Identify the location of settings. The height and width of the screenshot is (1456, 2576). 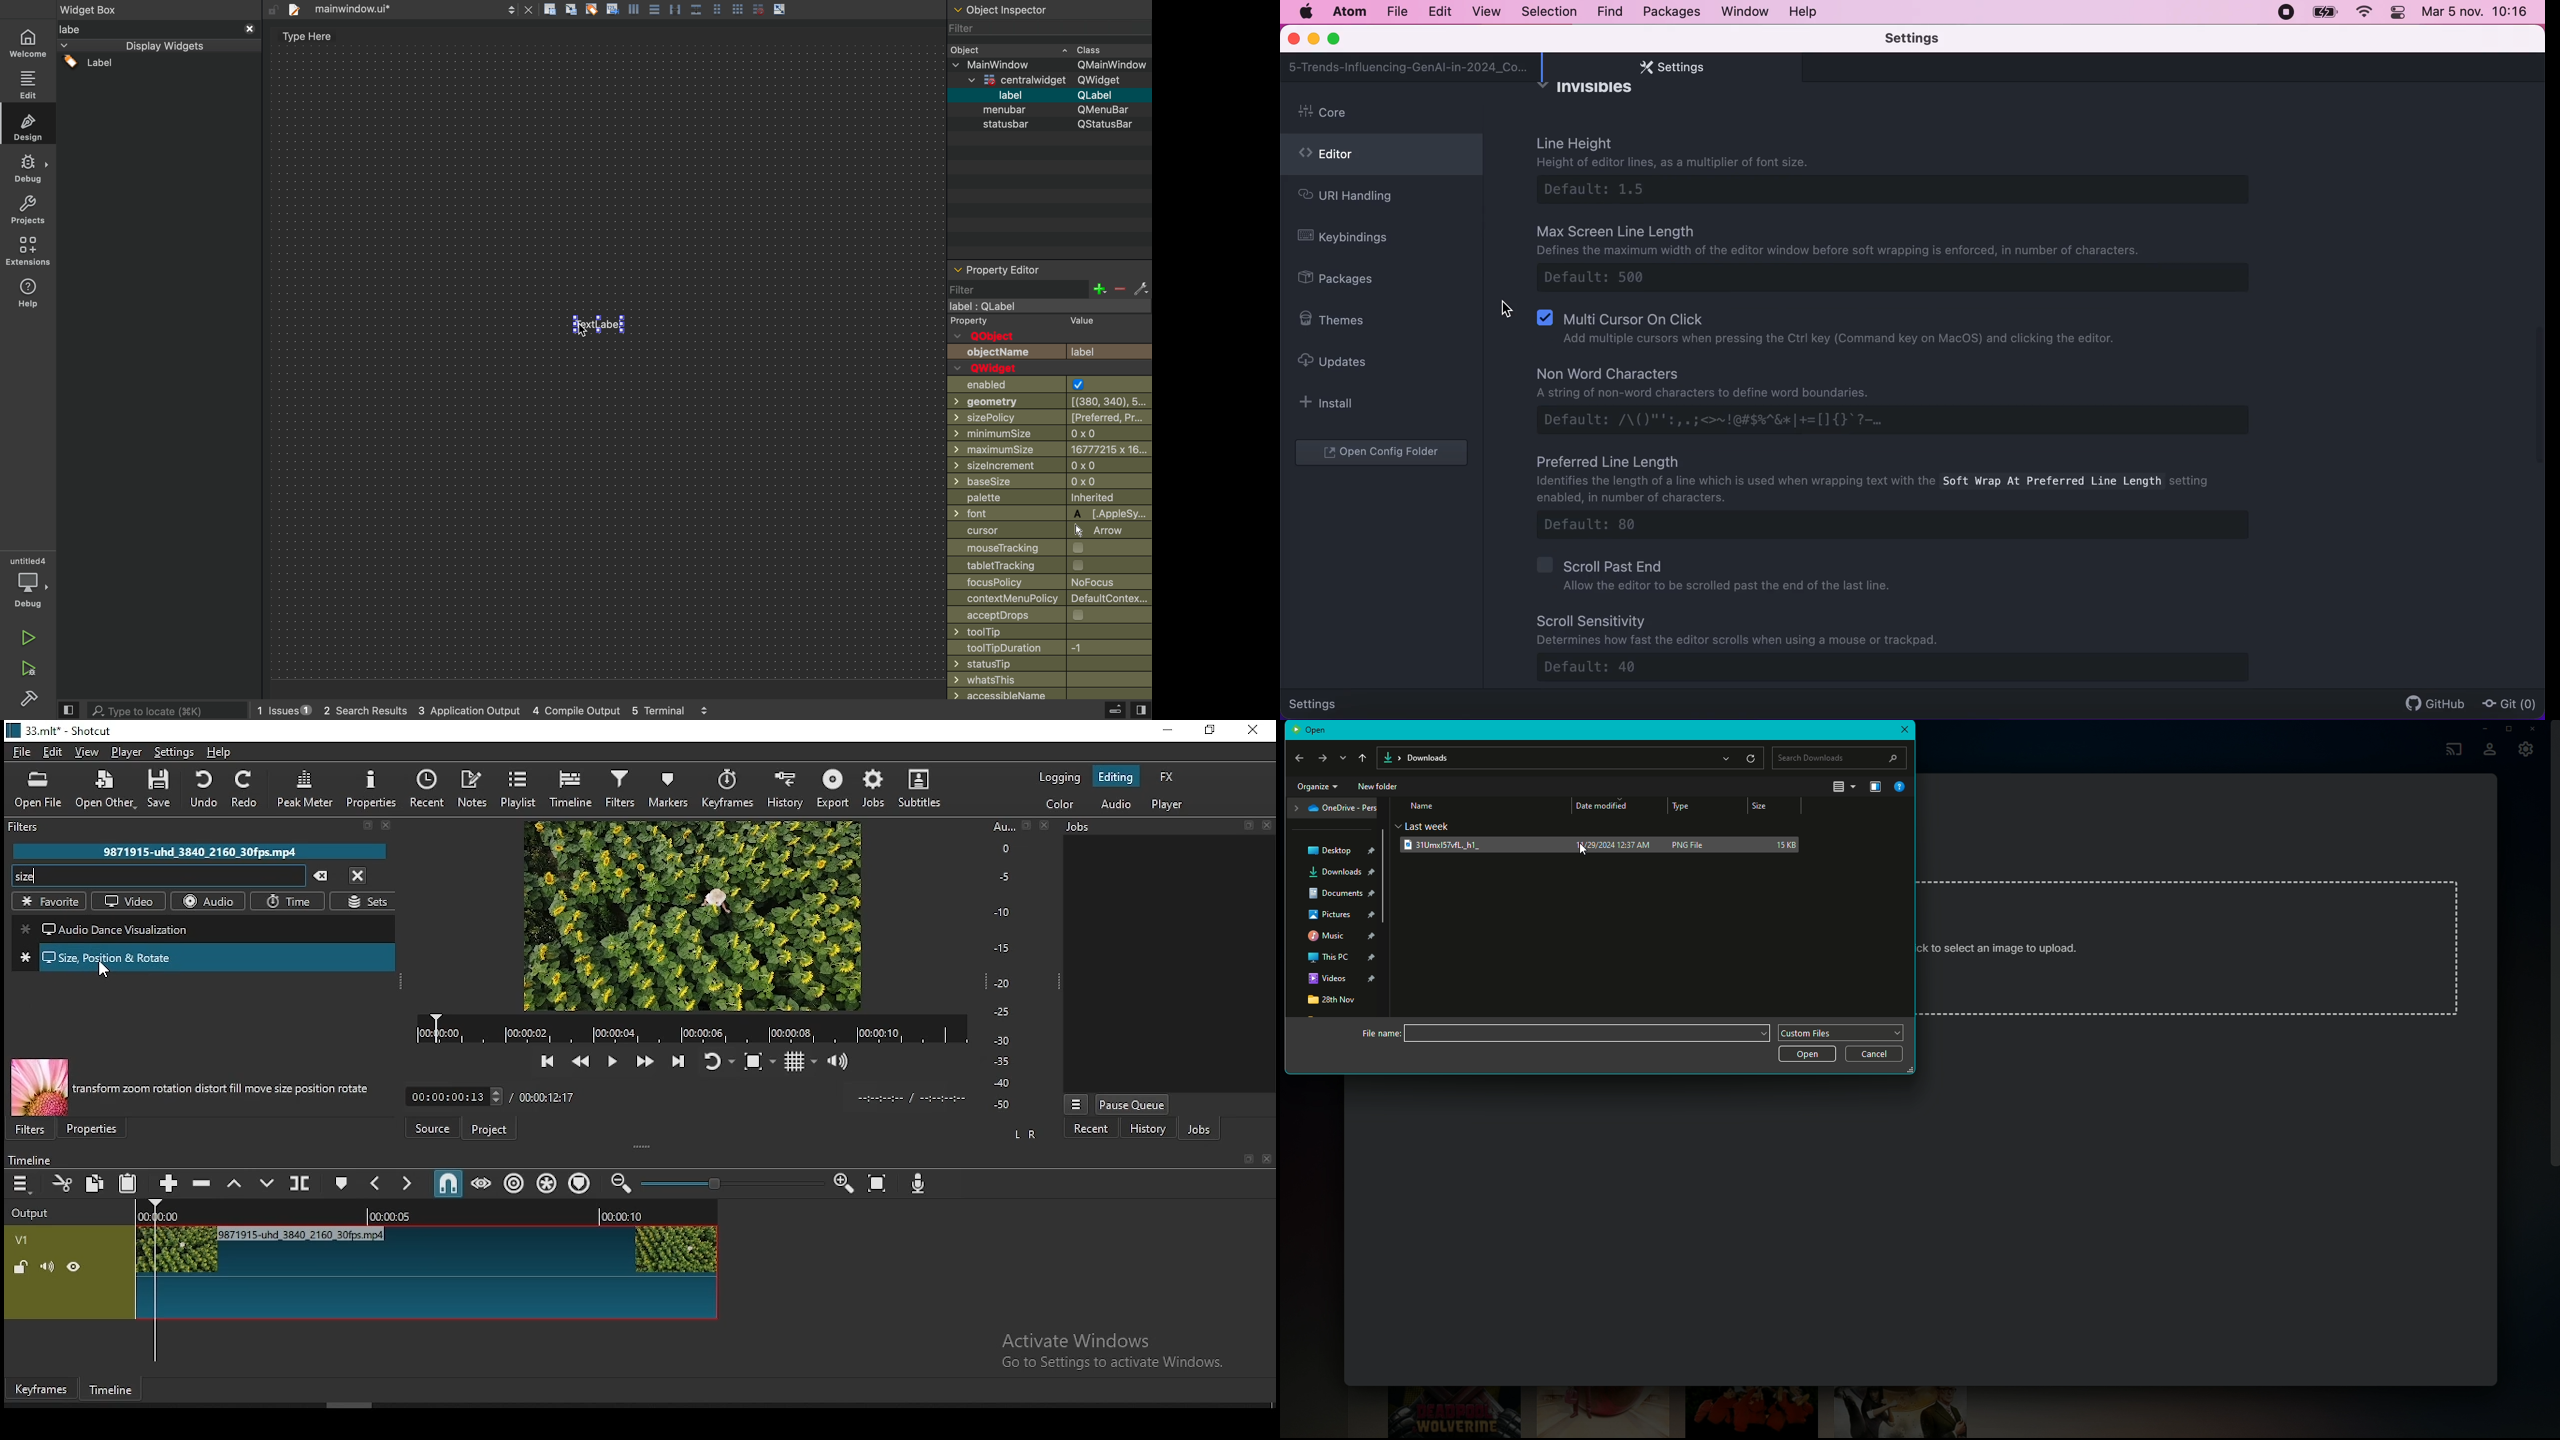
(174, 750).